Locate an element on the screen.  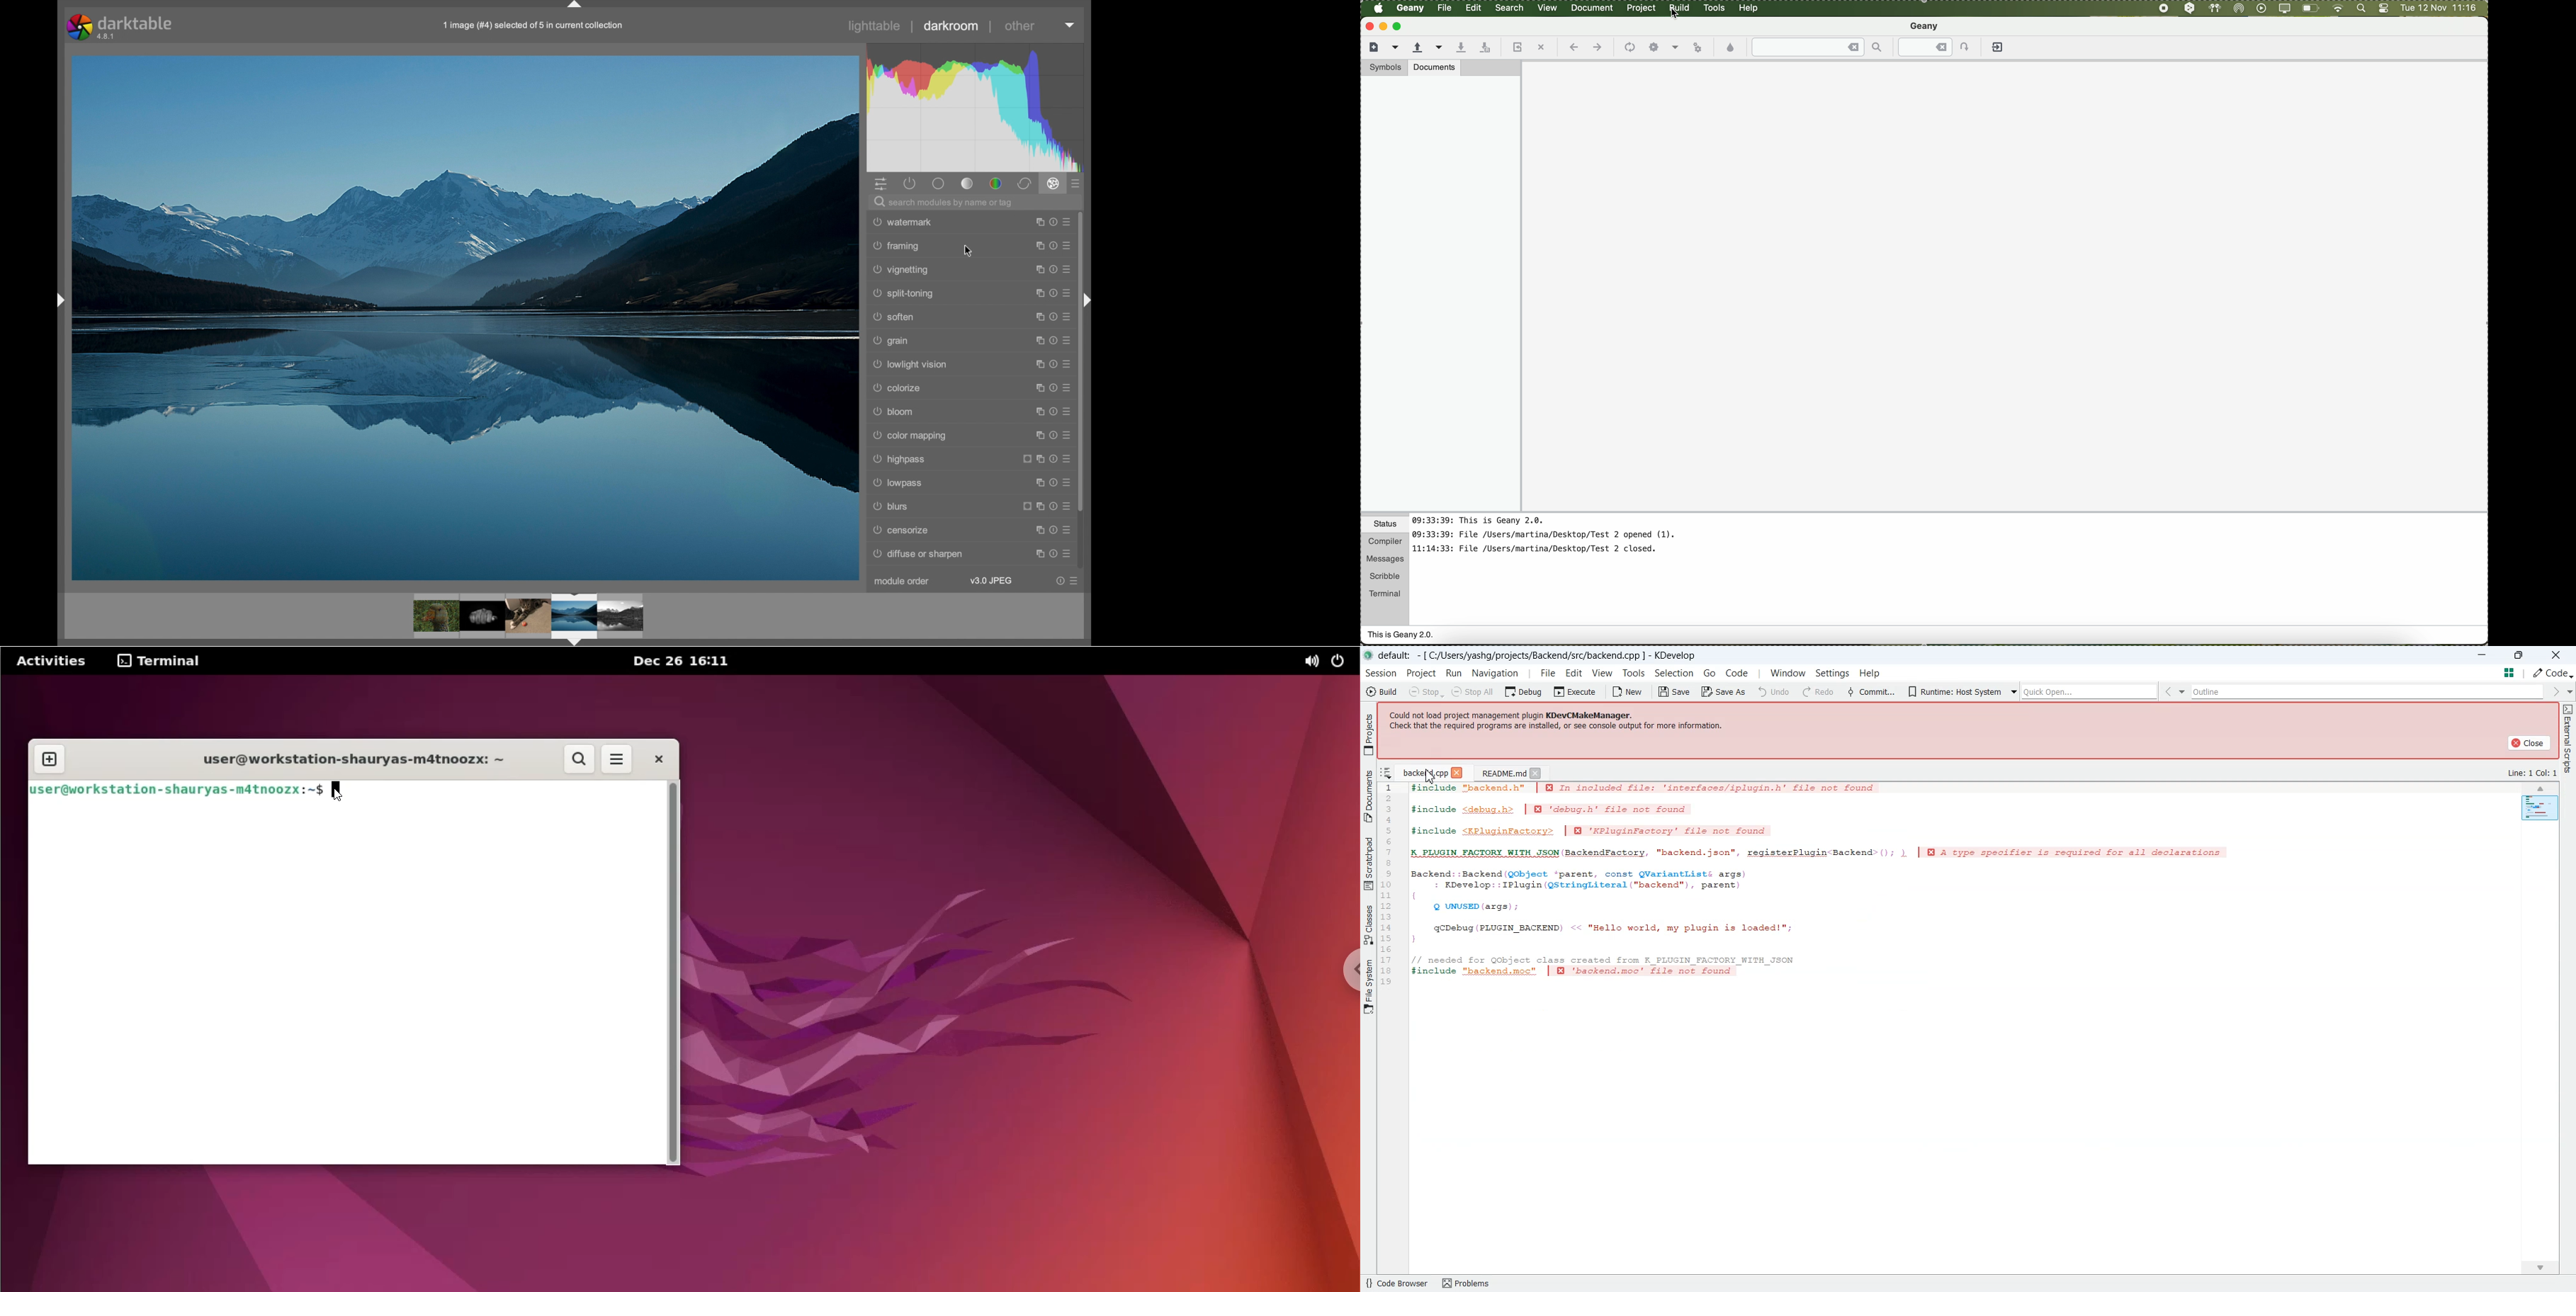
blurs is located at coordinates (891, 506).